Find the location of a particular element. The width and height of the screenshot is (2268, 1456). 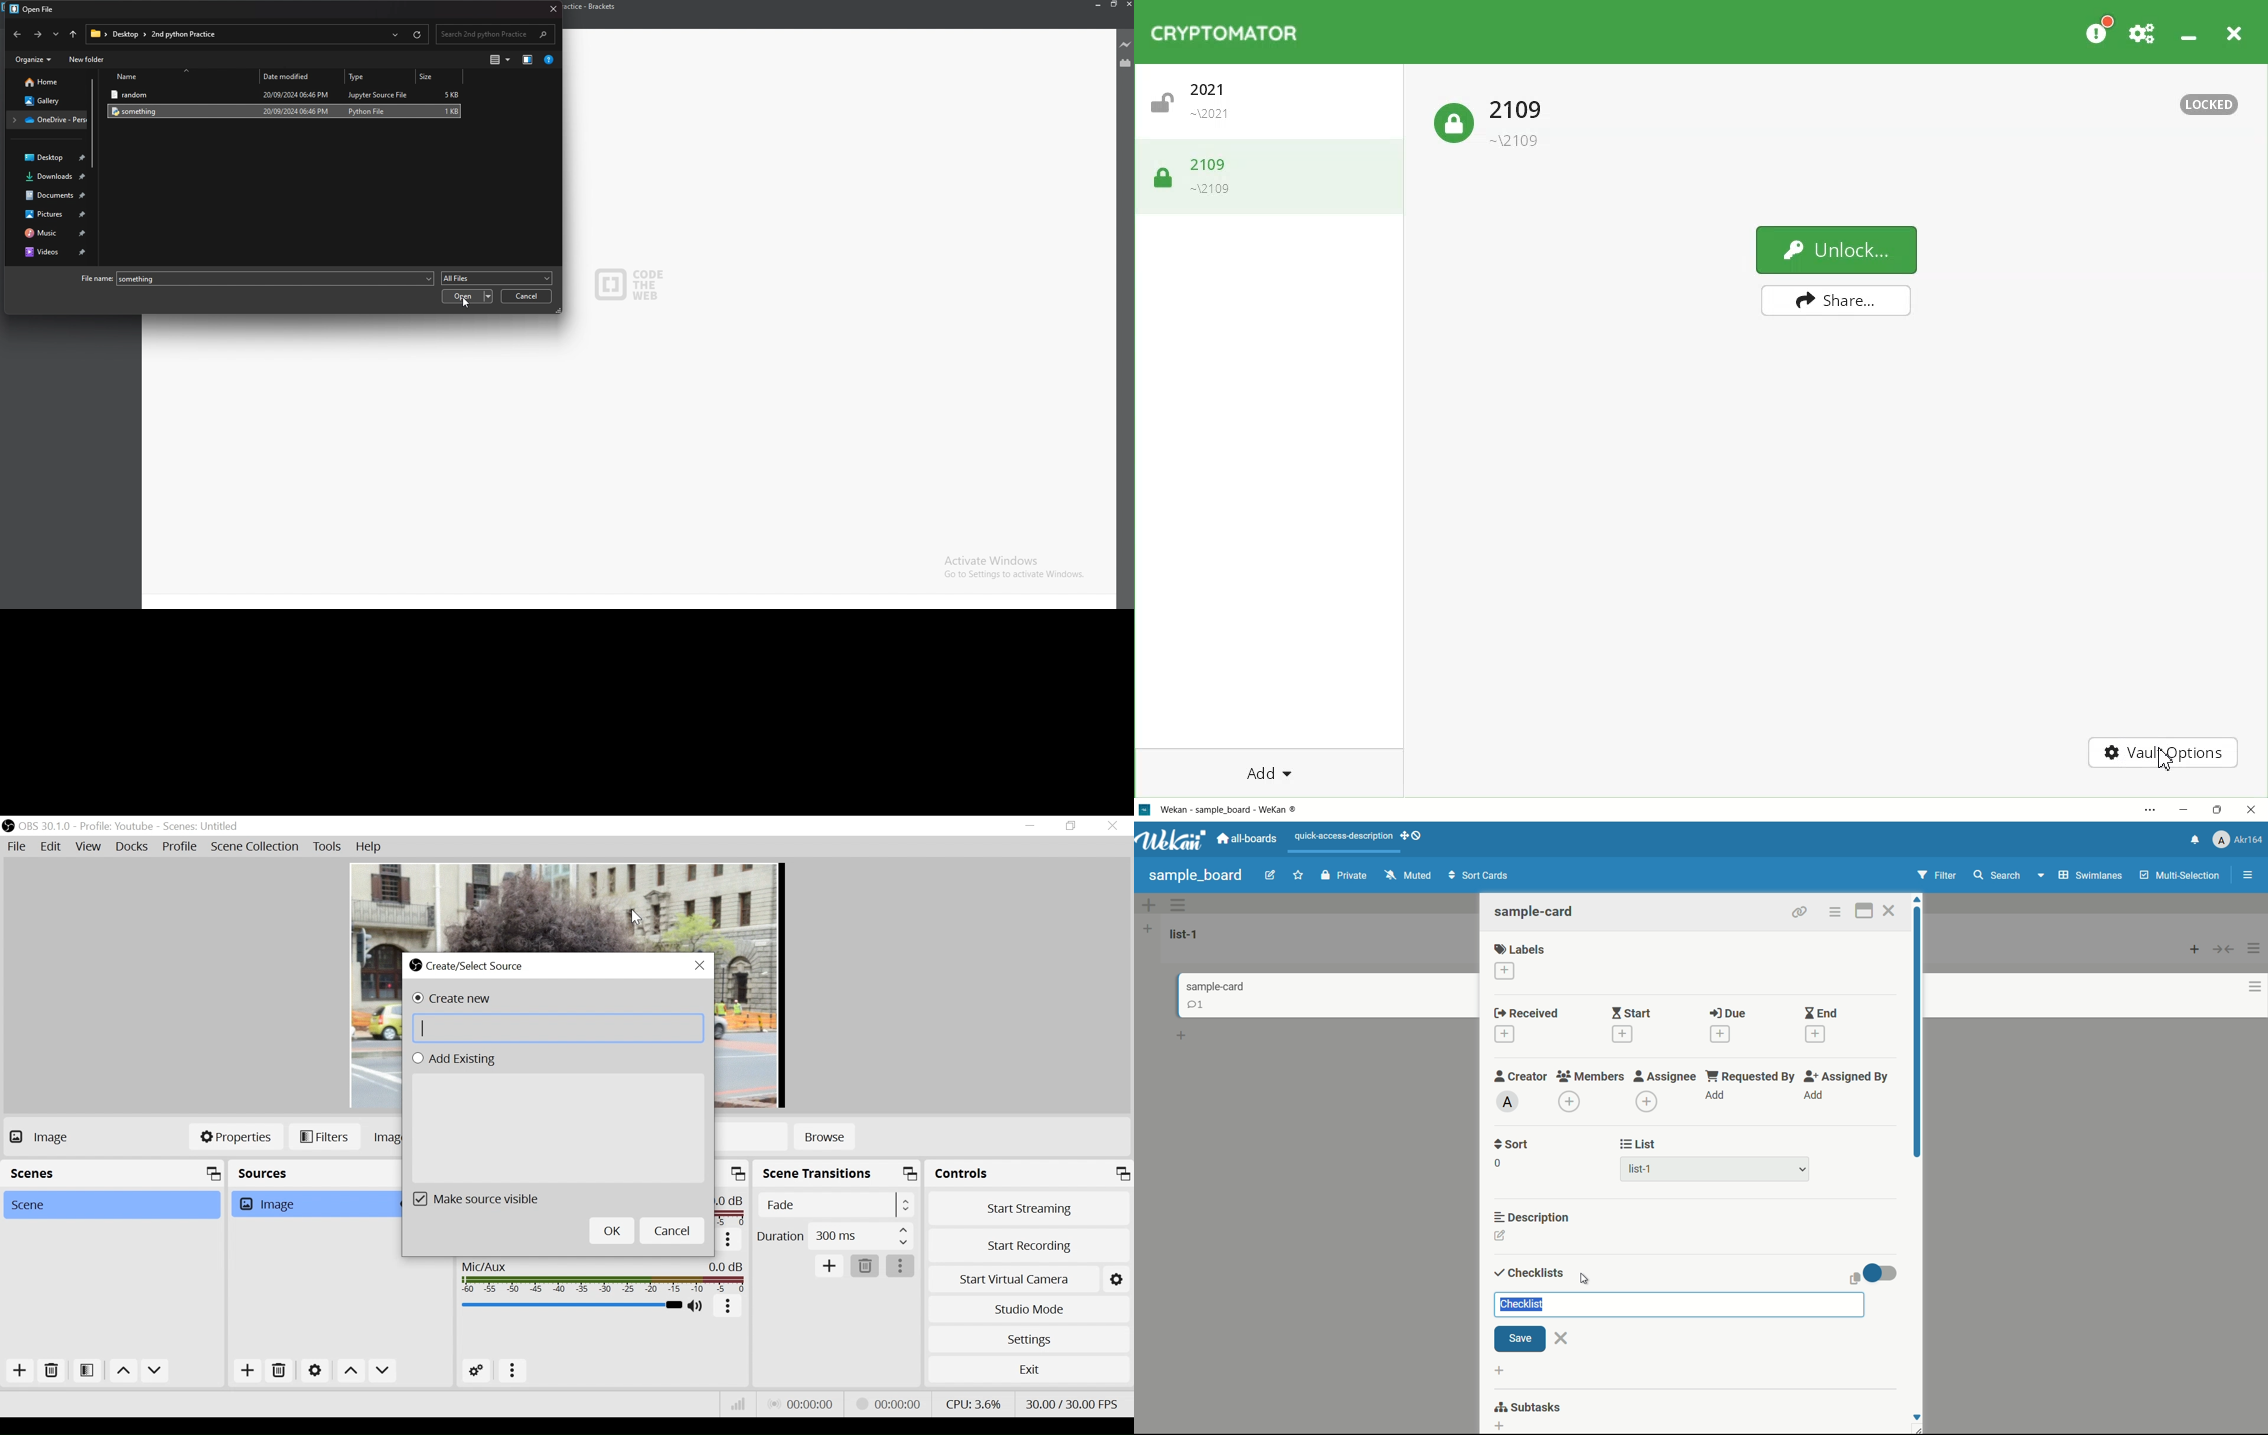

favourite is located at coordinates (1298, 873).